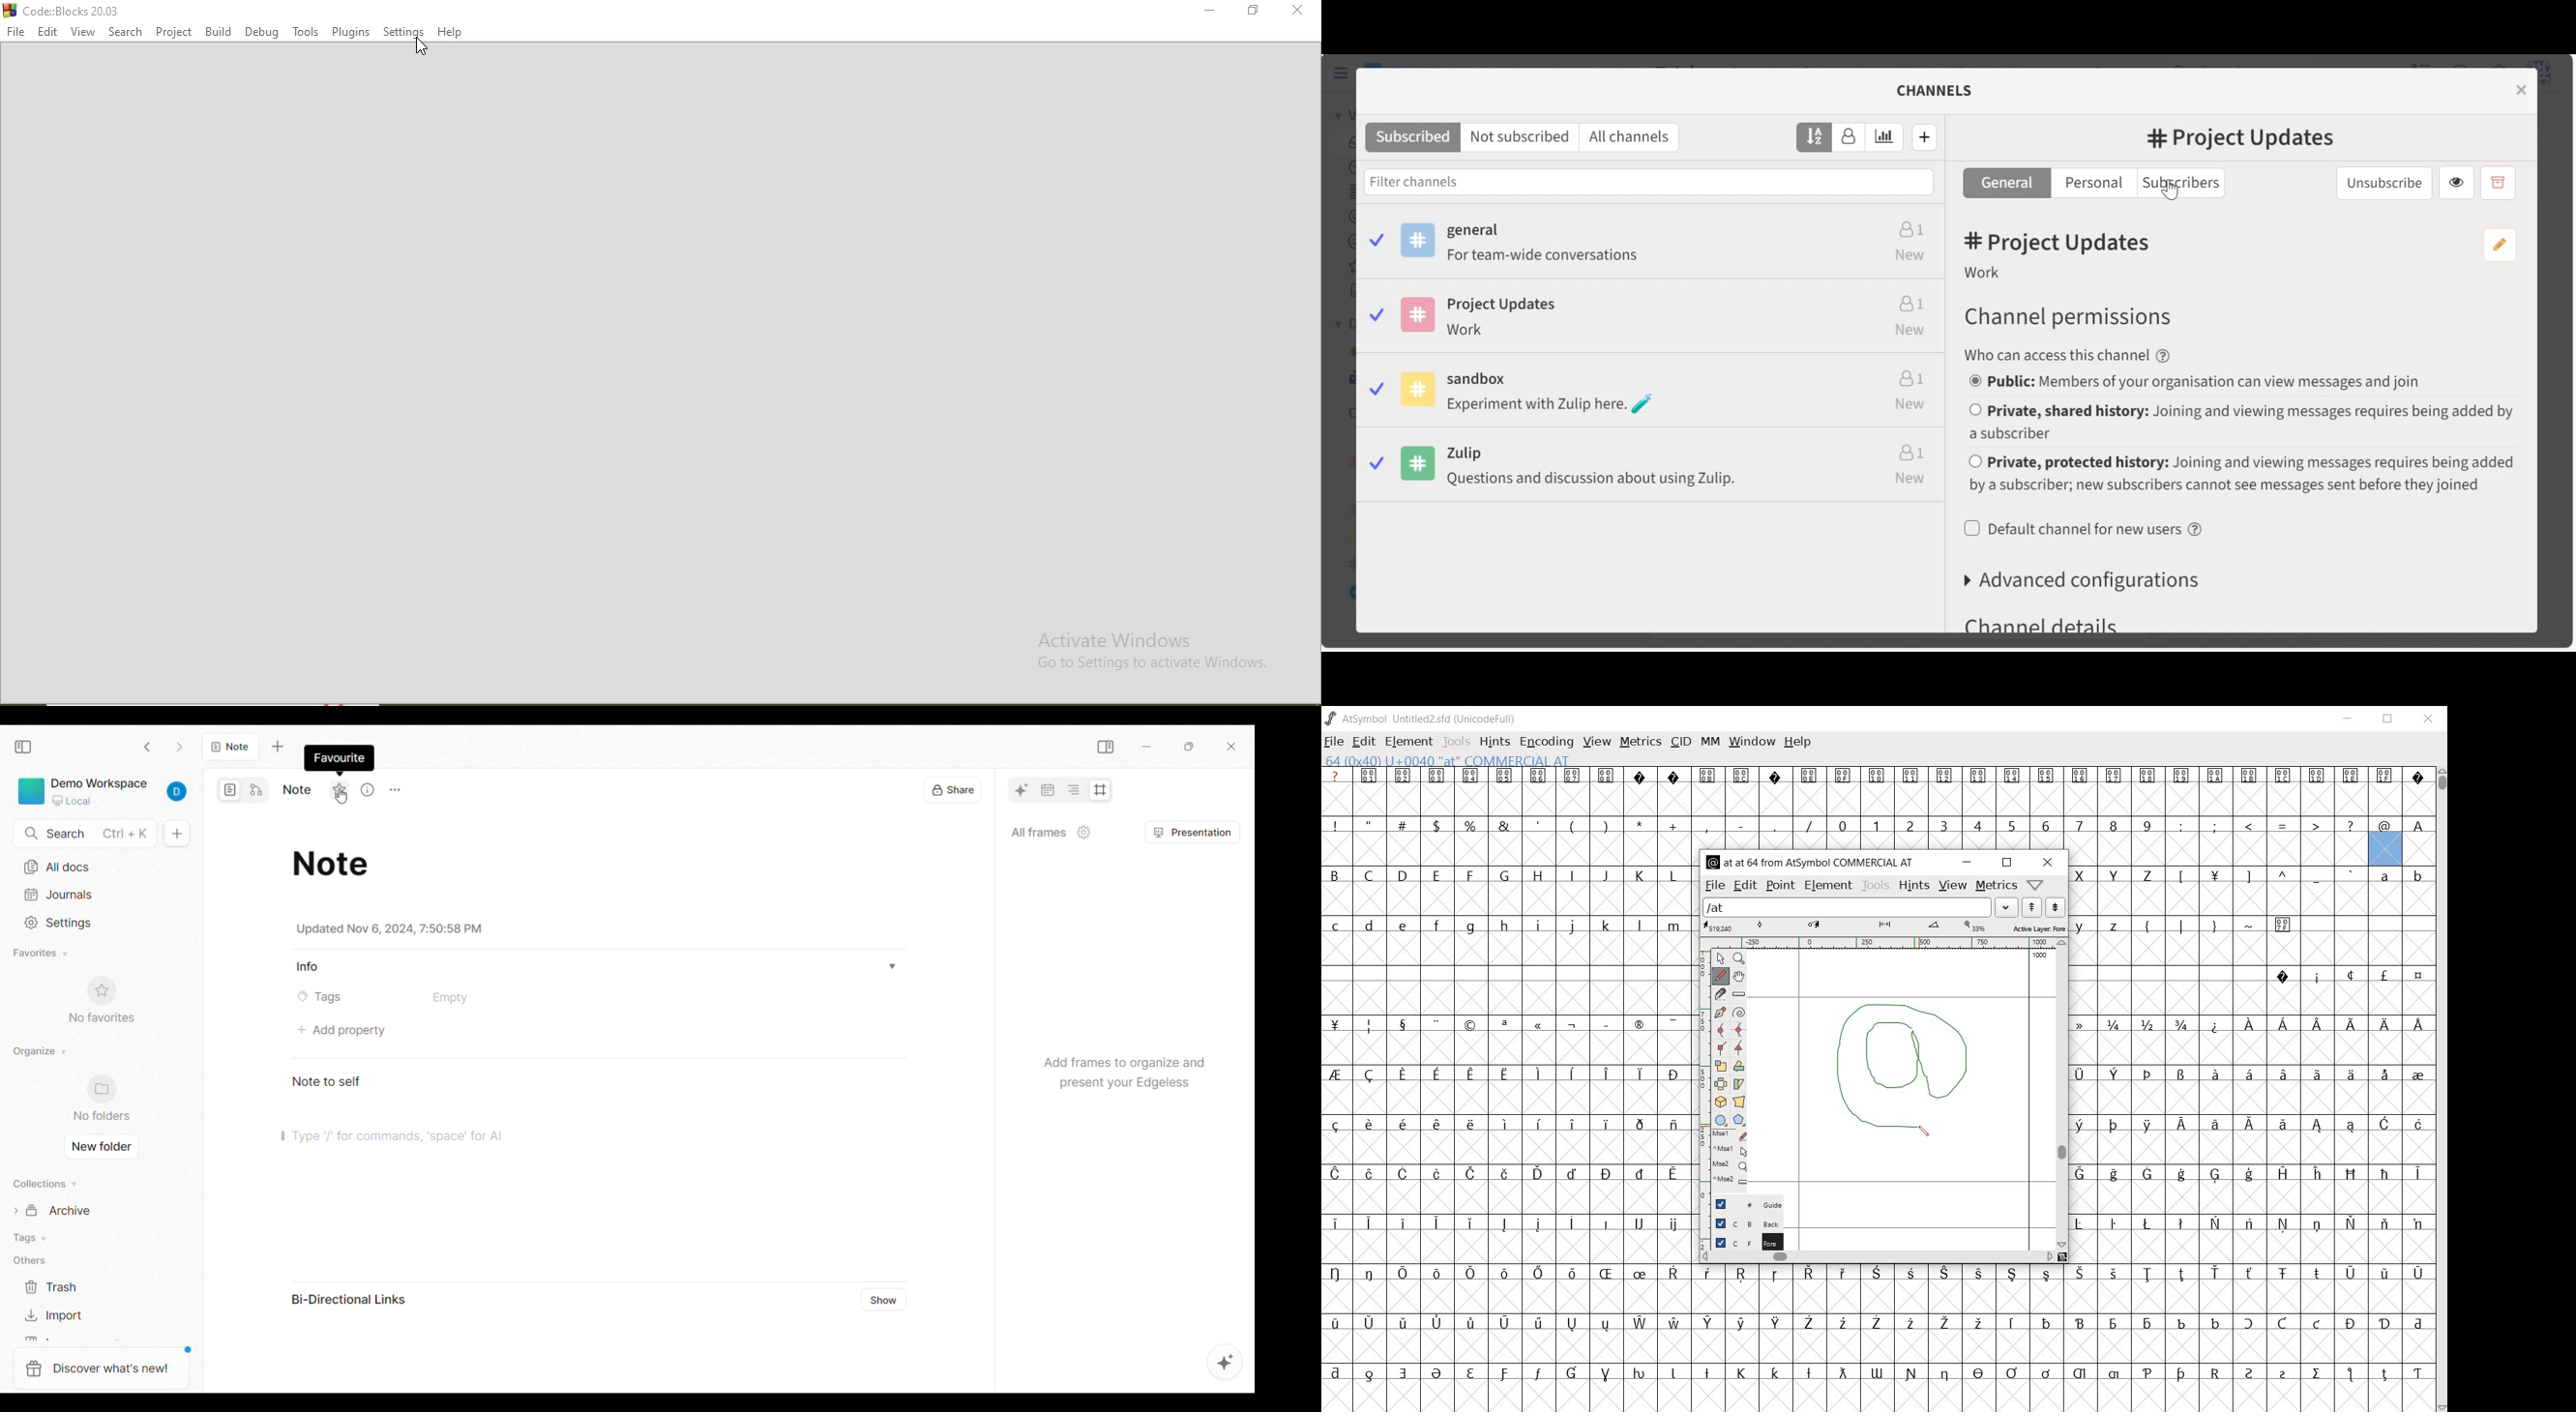 The width and height of the screenshot is (2576, 1428). I want to click on designing at sign, so click(1894, 1082).